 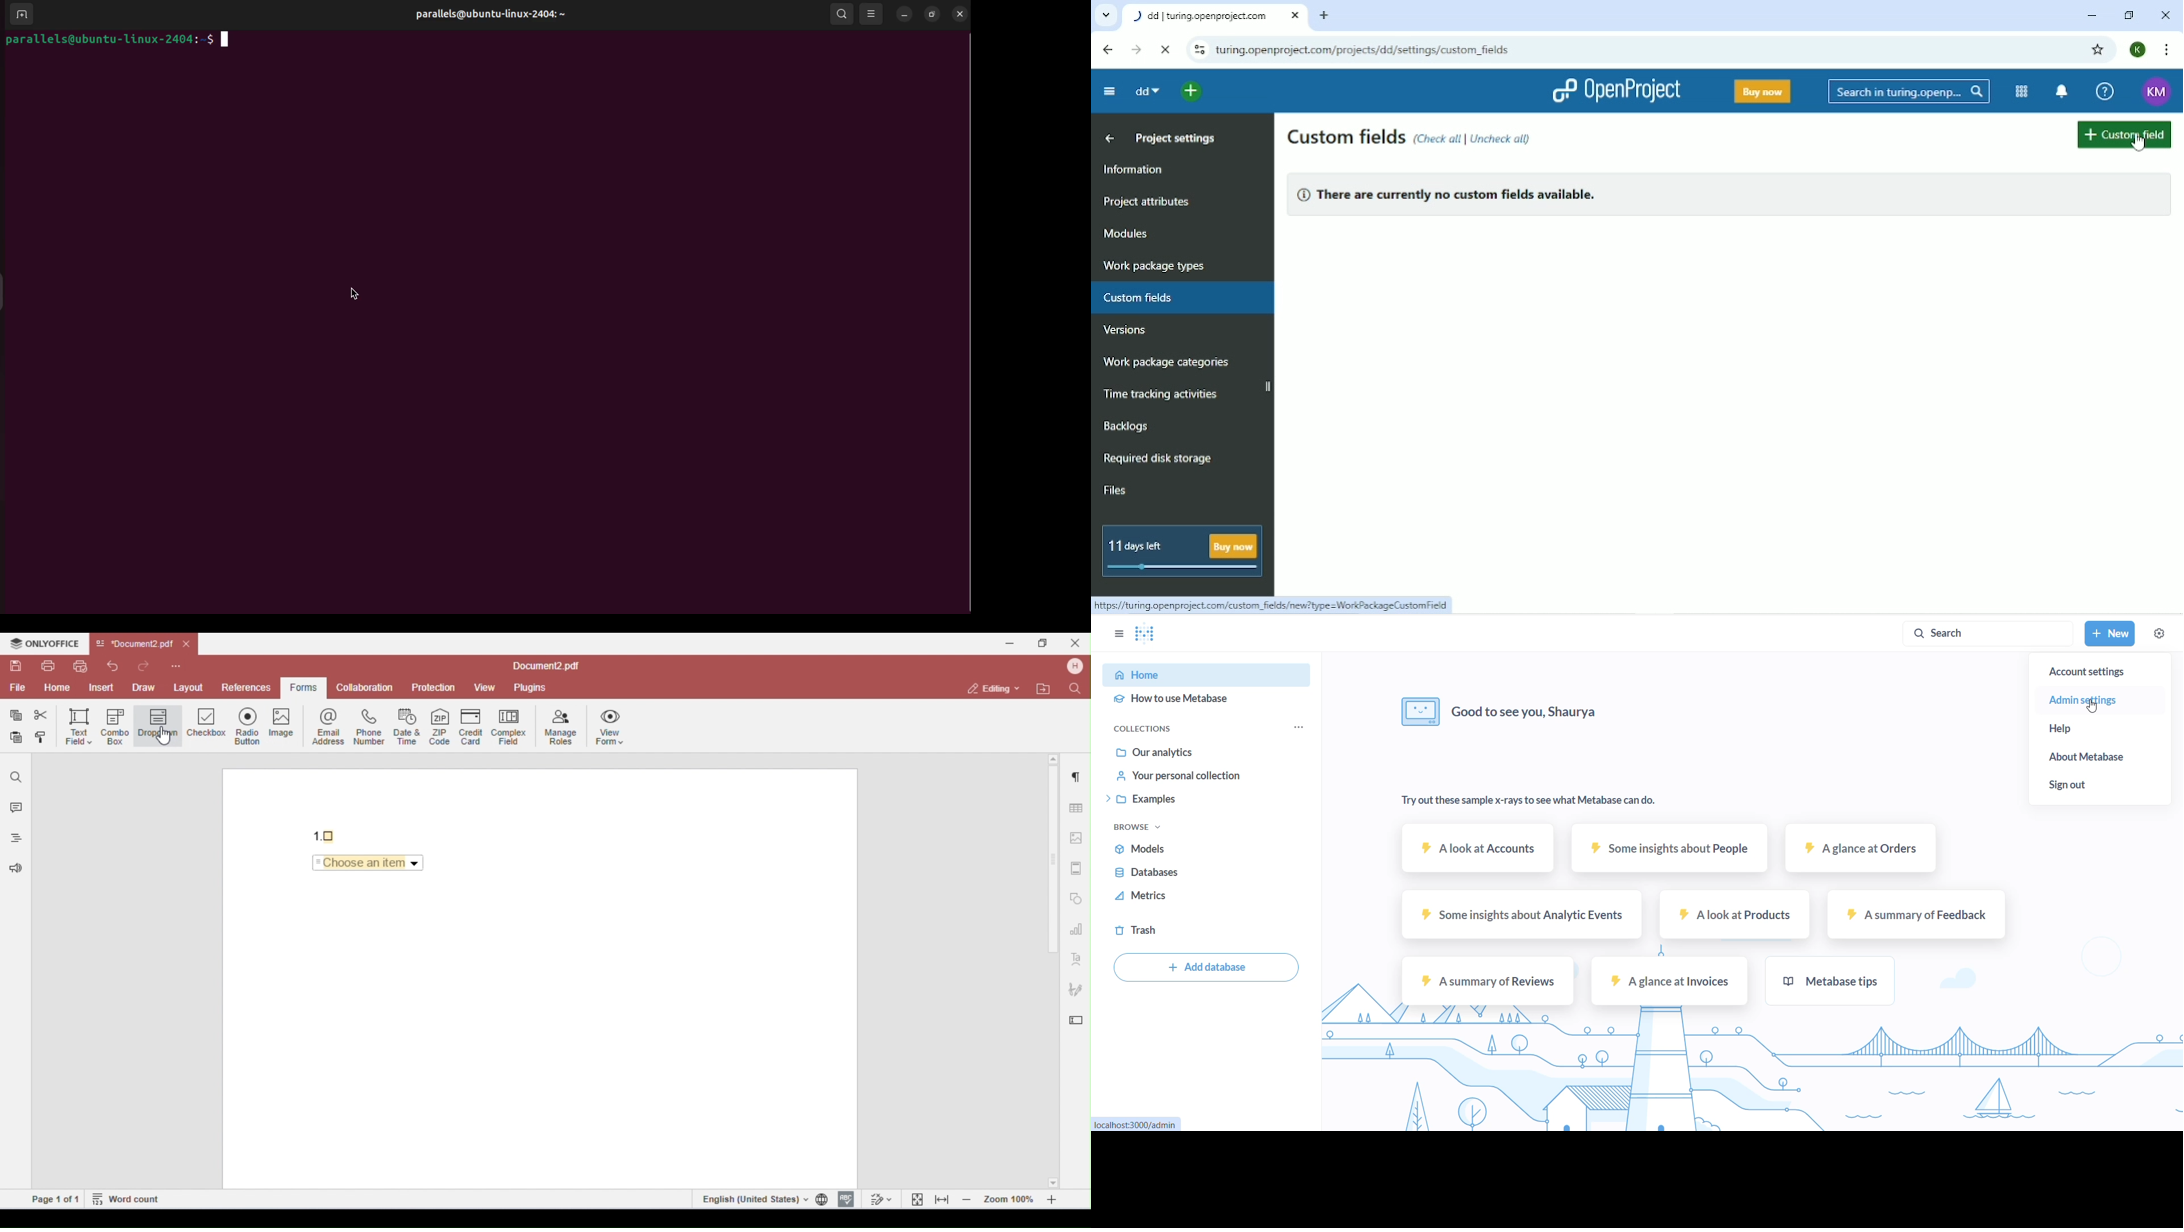 What do you see at coordinates (1367, 51) in the screenshot?
I see `turing.openproject.com/projects/dd/settings/custom_fields` at bounding box center [1367, 51].